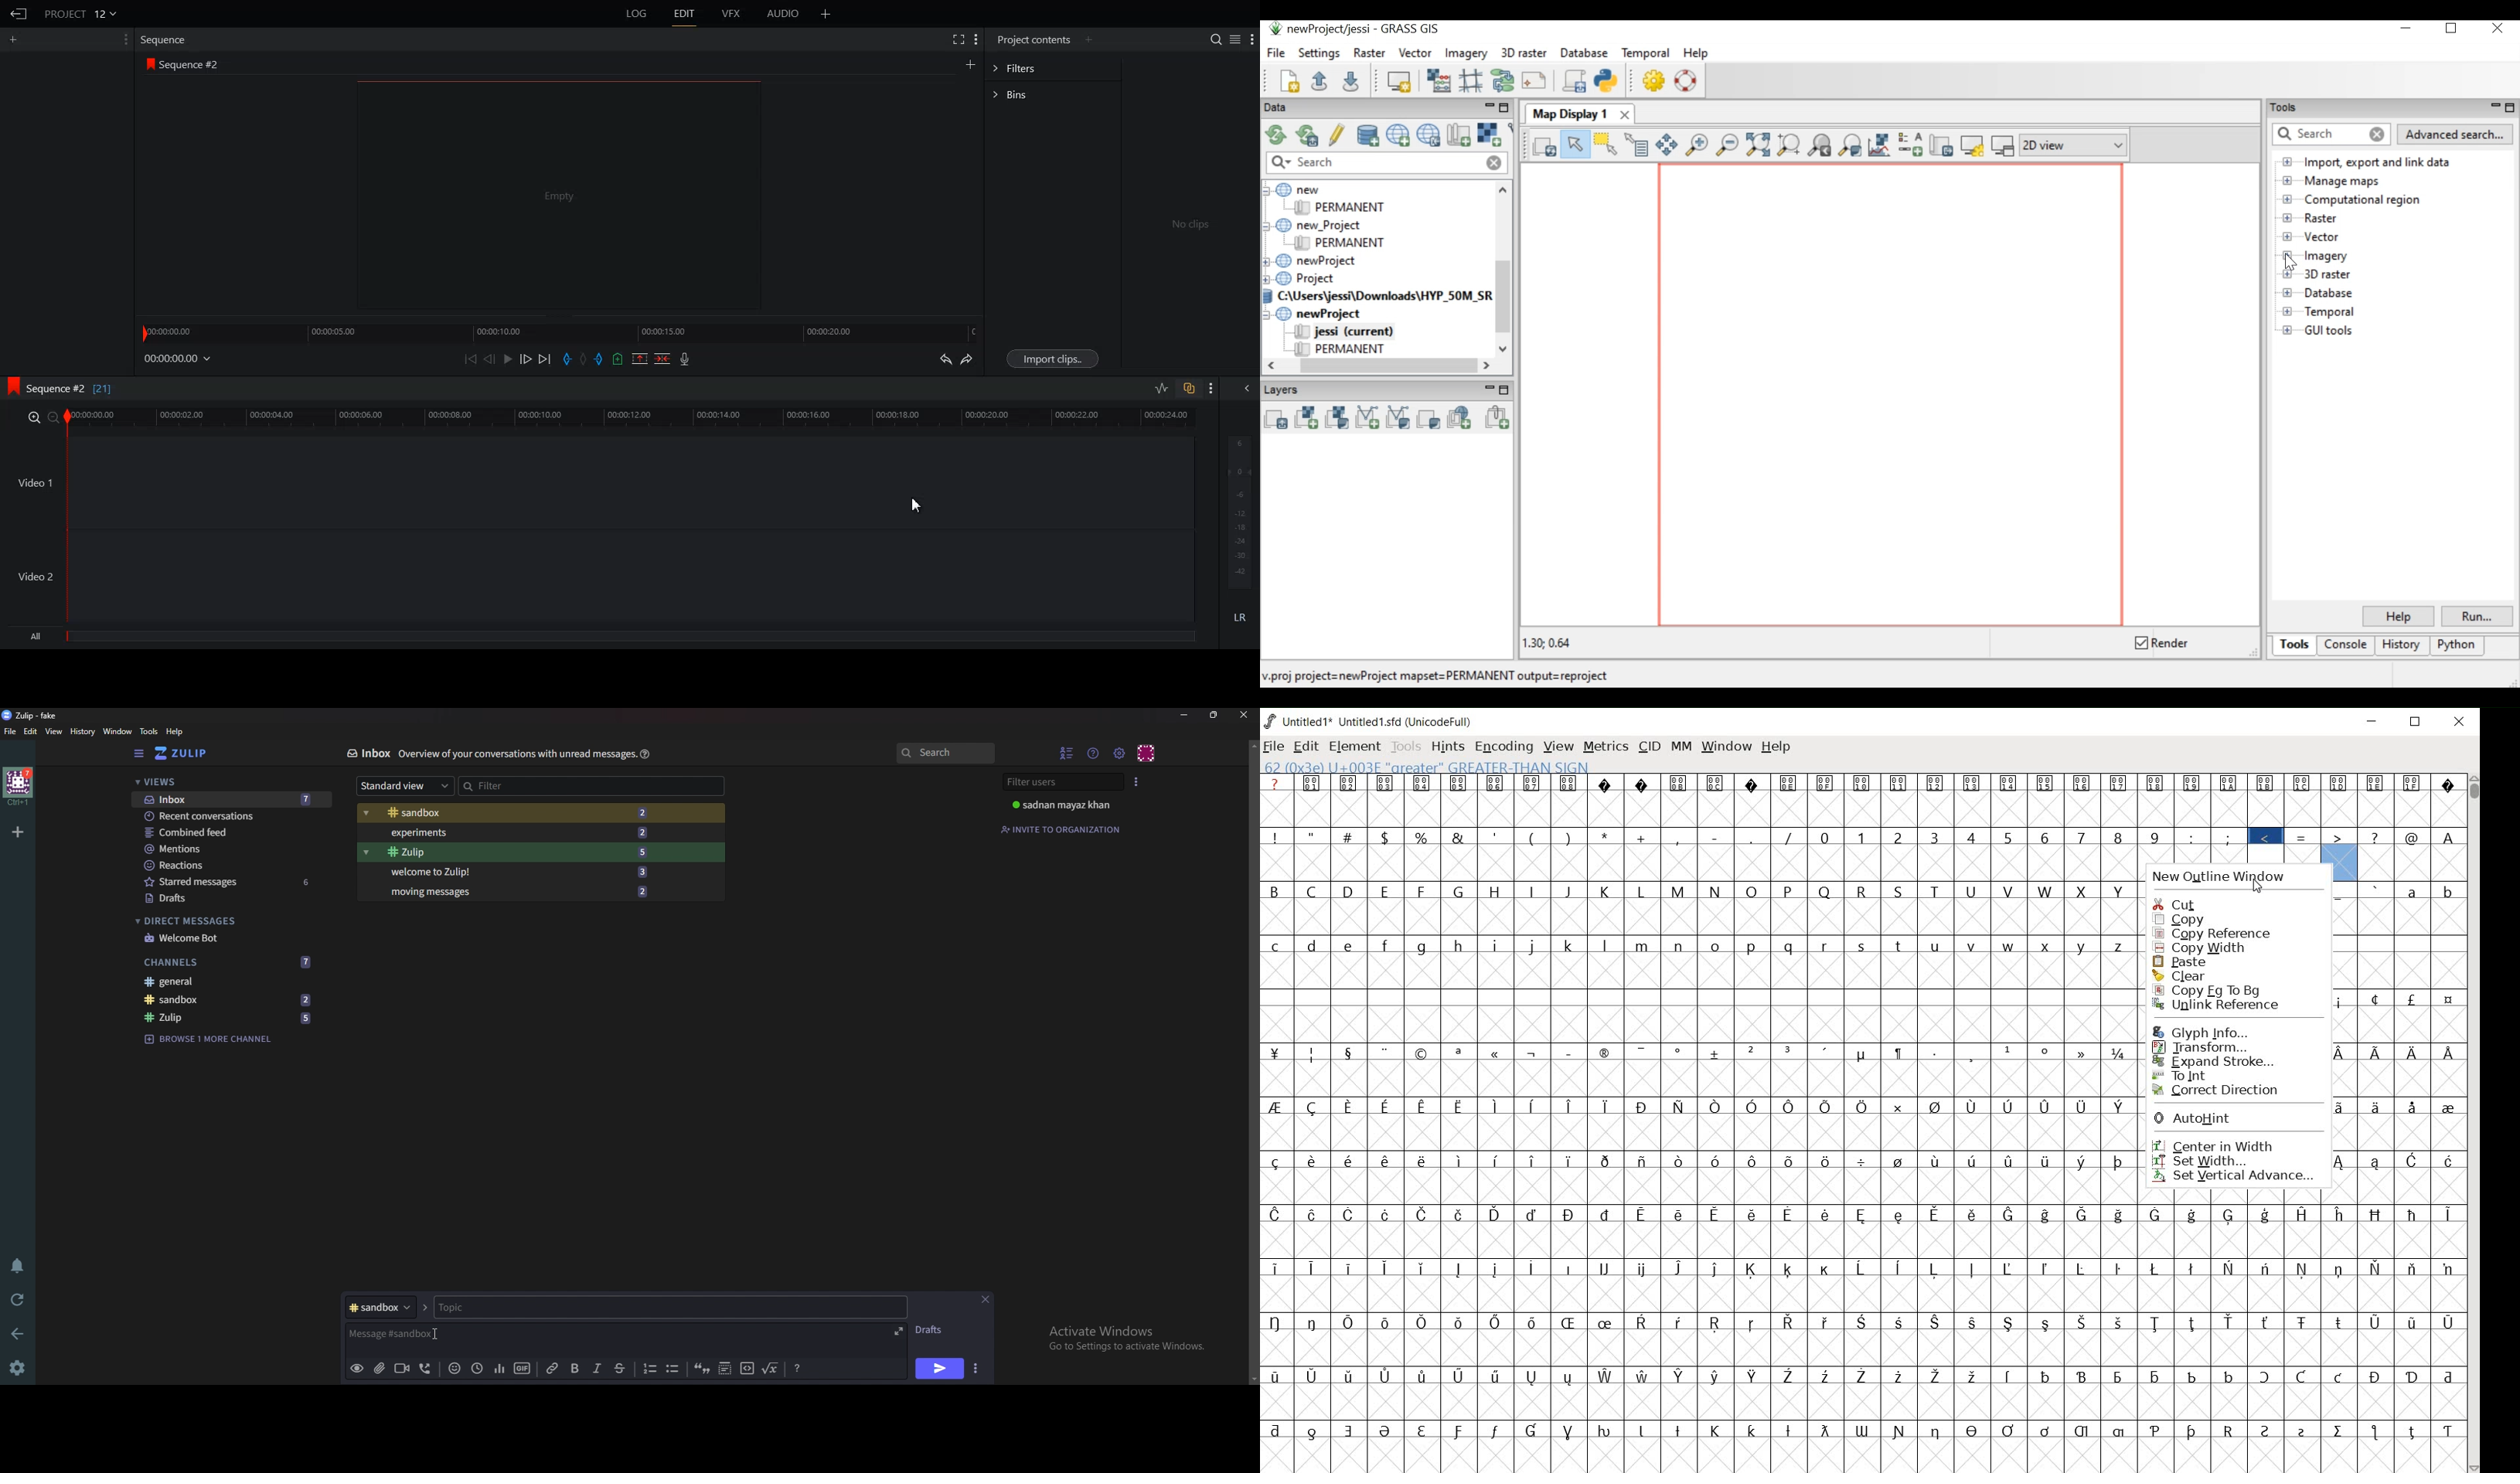  I want to click on Create Sequence, so click(969, 64).